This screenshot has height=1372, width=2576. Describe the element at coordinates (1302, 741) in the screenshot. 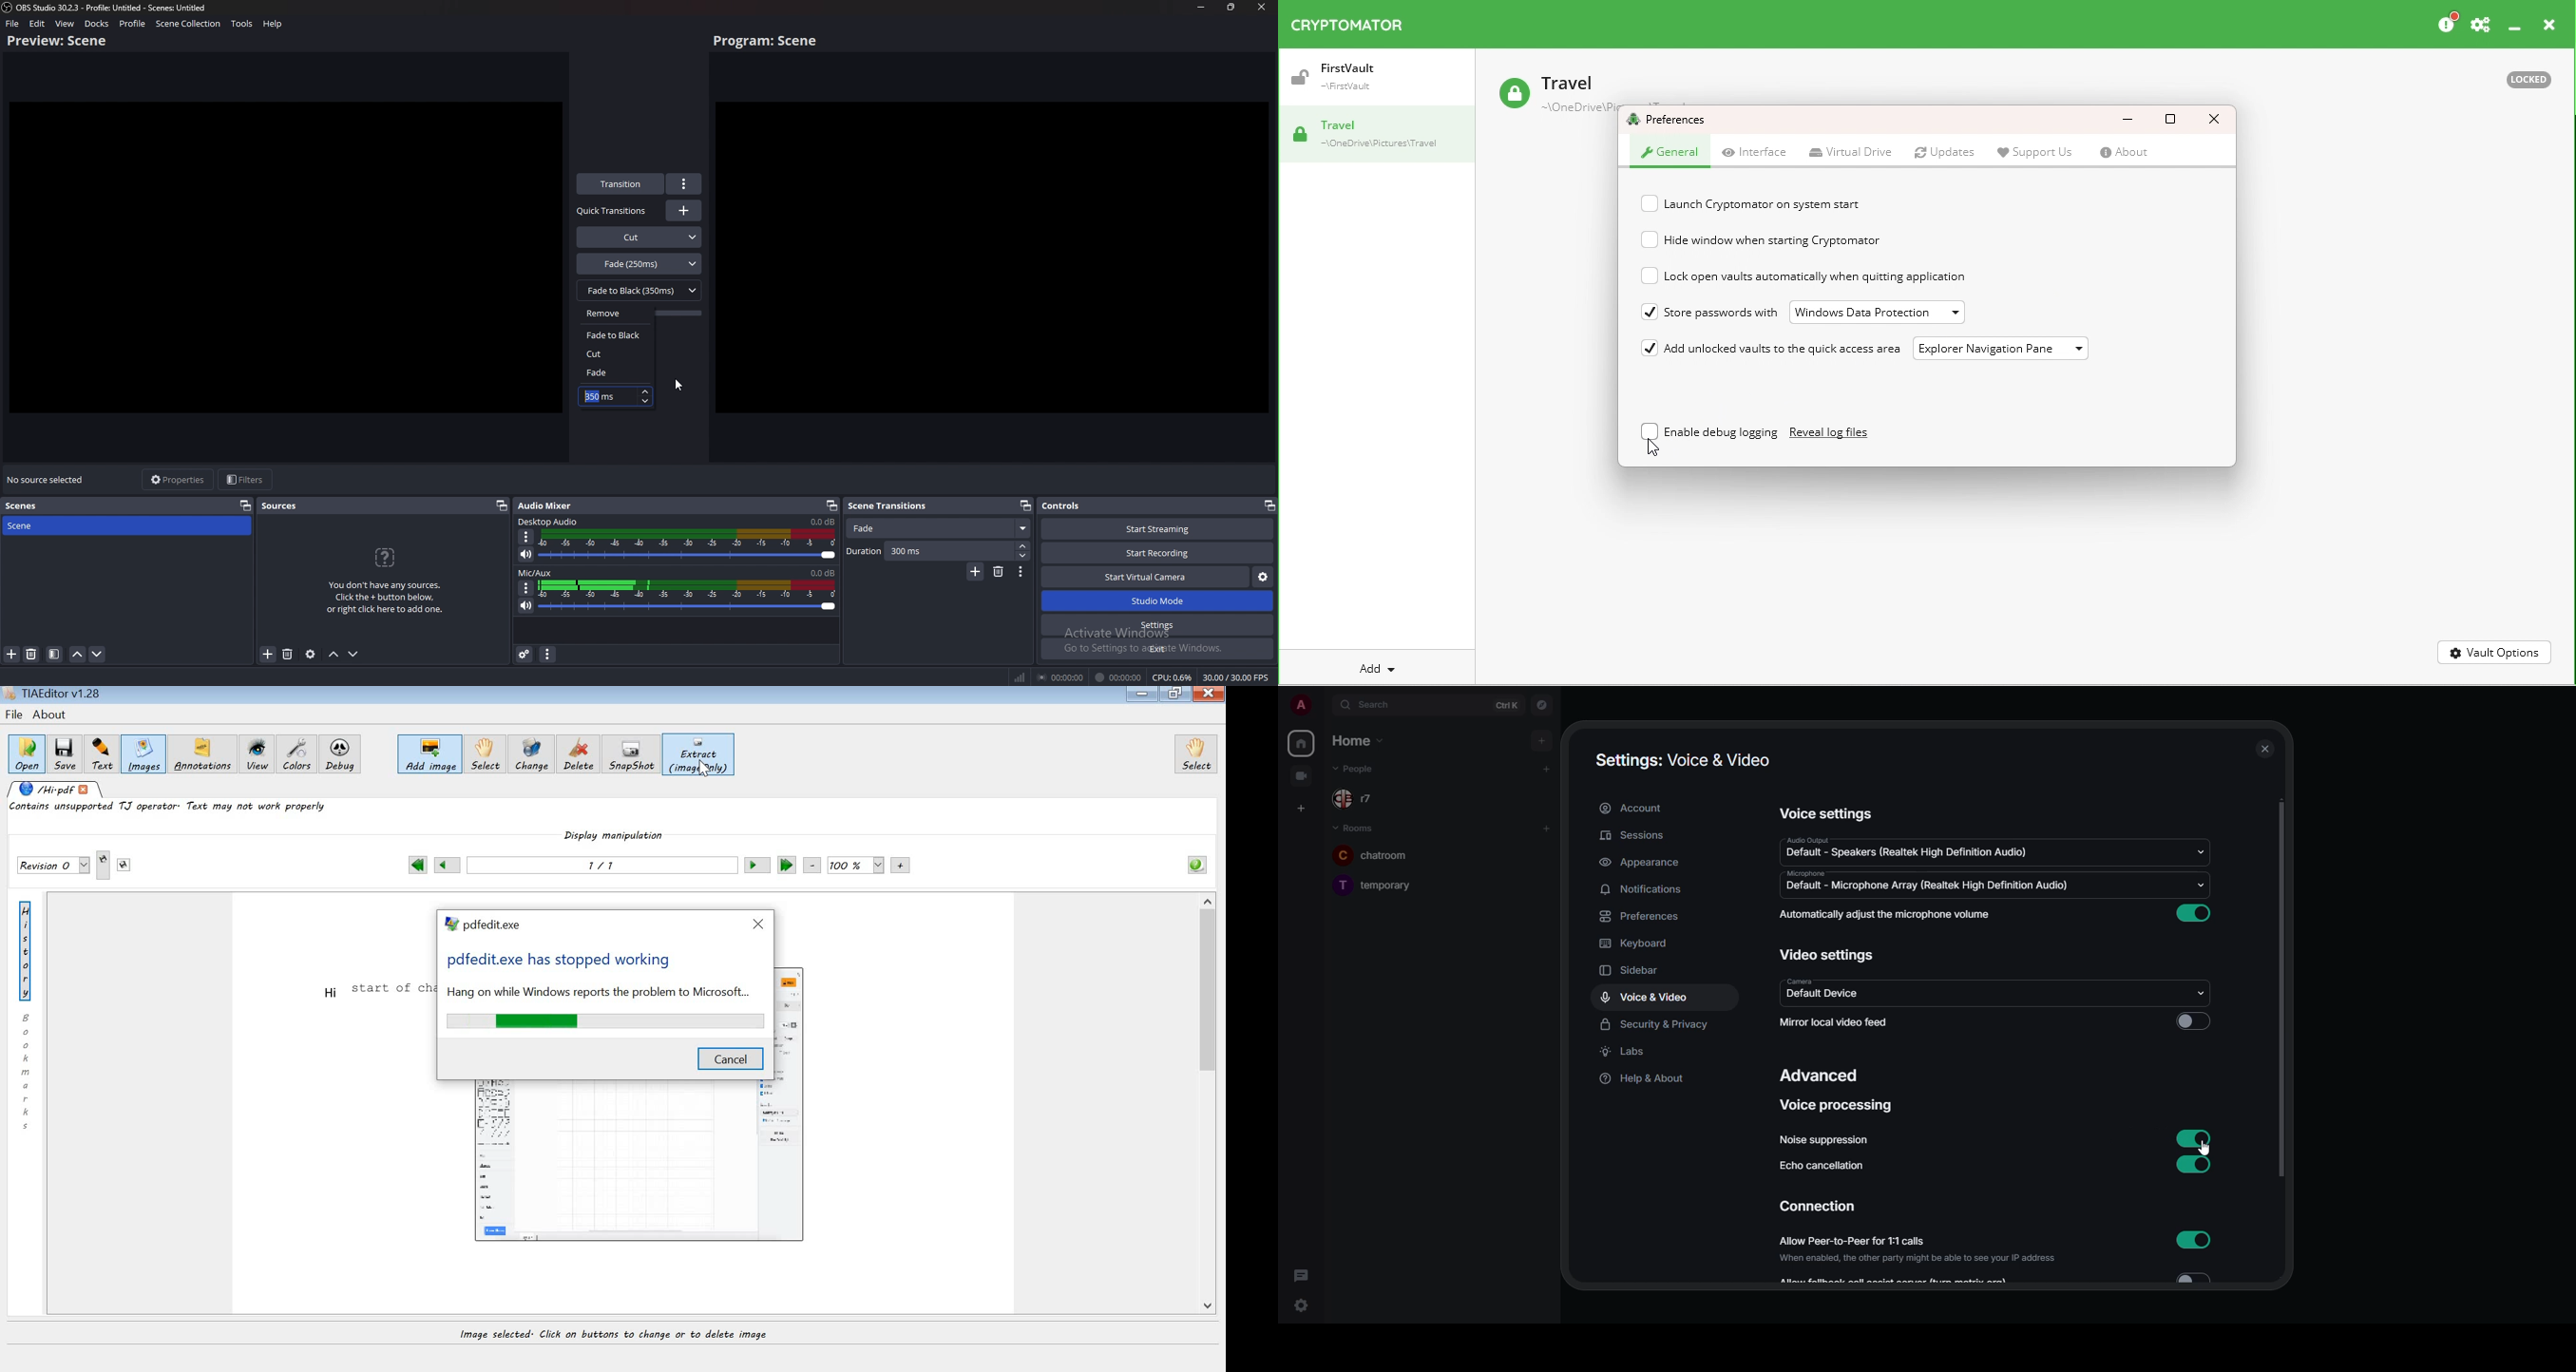

I see `home` at that location.